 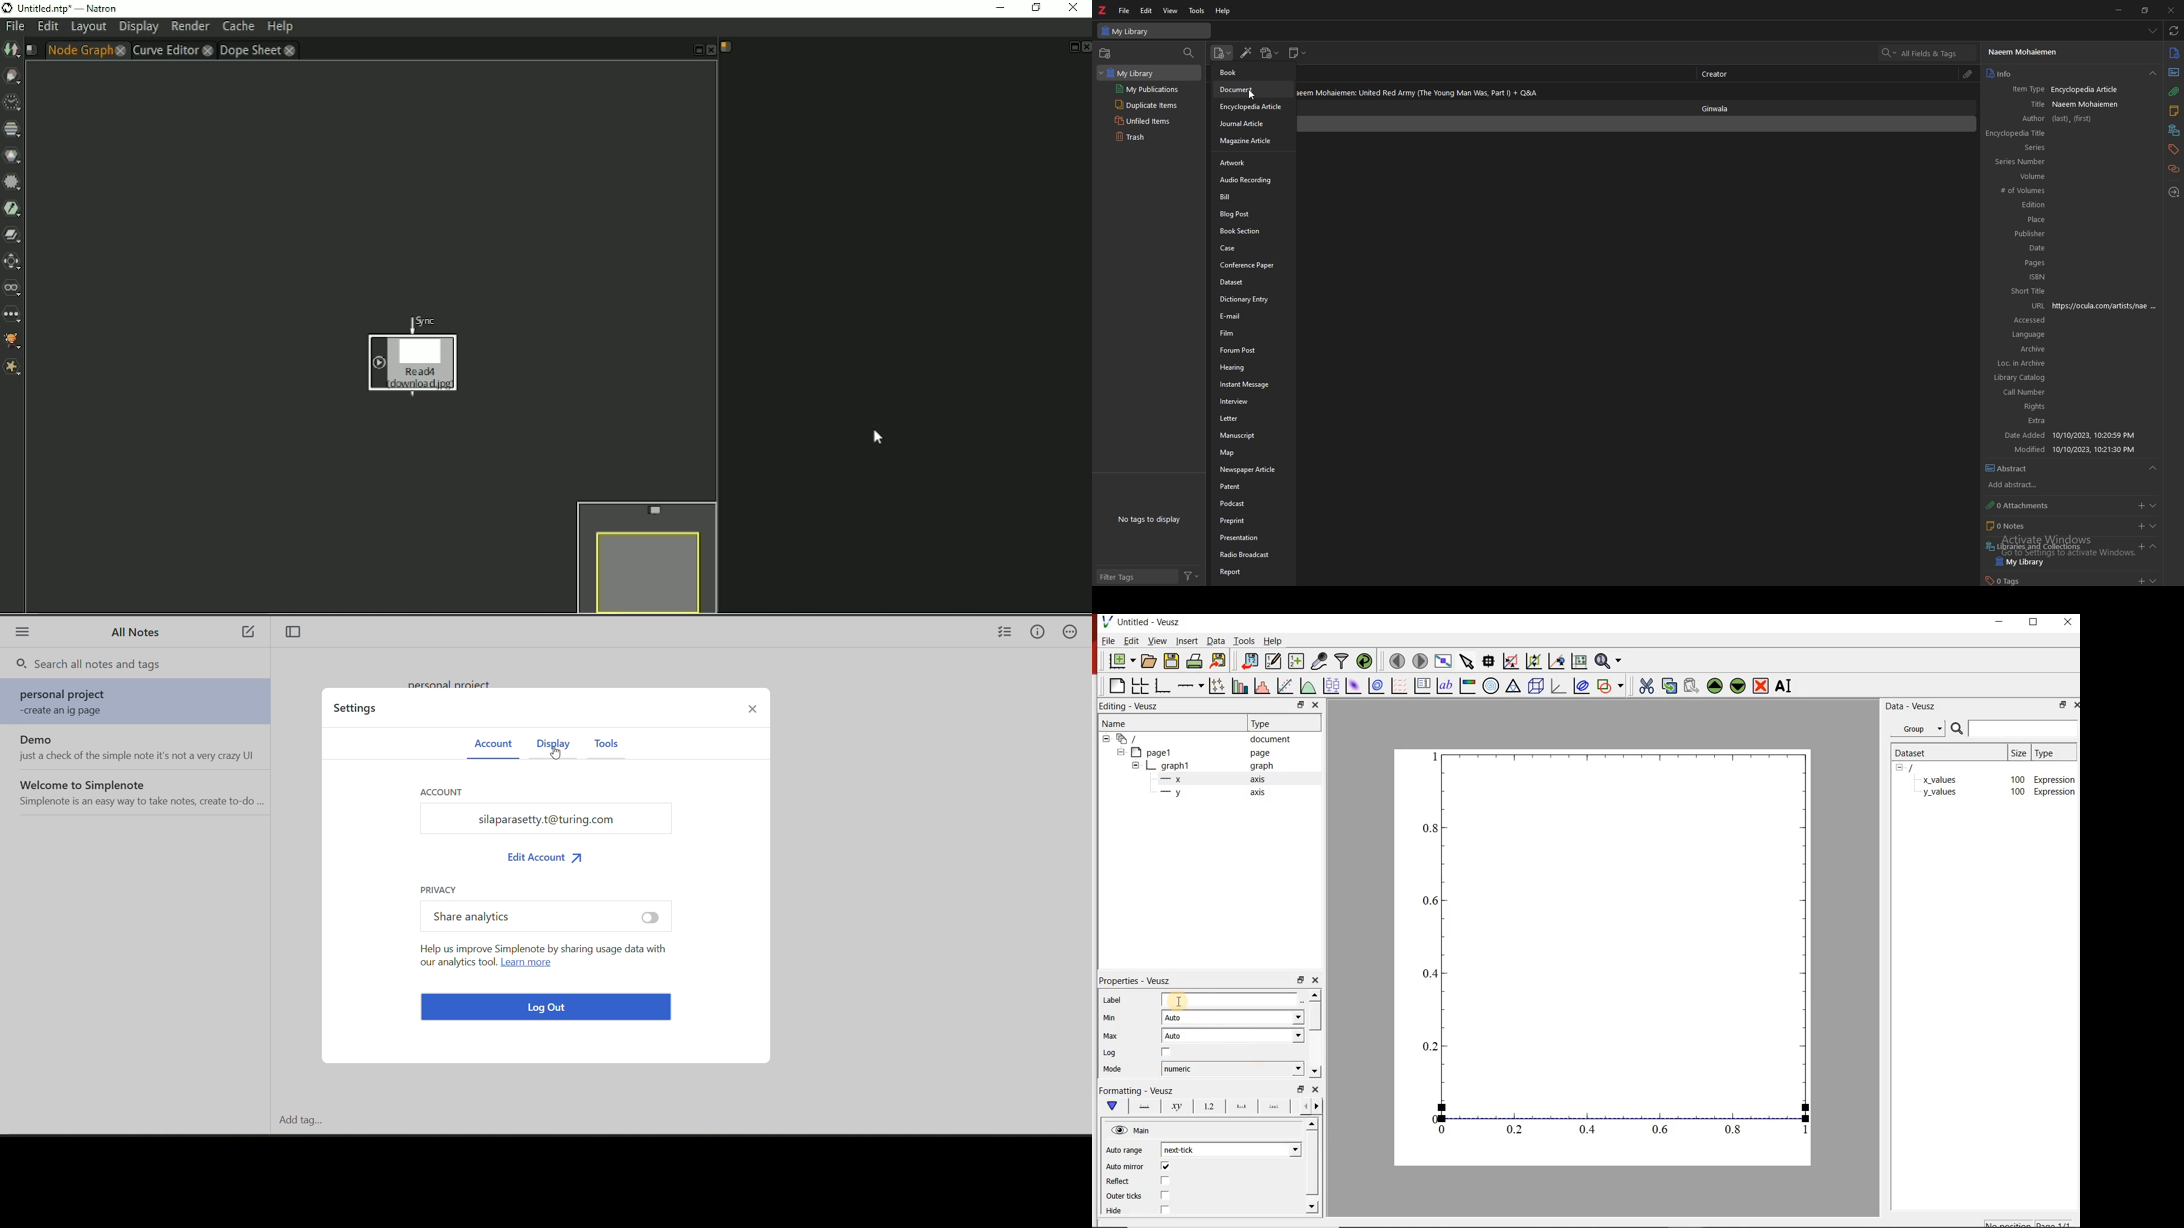 What do you see at coordinates (1003, 633) in the screenshot?
I see `insert checklist` at bounding box center [1003, 633].